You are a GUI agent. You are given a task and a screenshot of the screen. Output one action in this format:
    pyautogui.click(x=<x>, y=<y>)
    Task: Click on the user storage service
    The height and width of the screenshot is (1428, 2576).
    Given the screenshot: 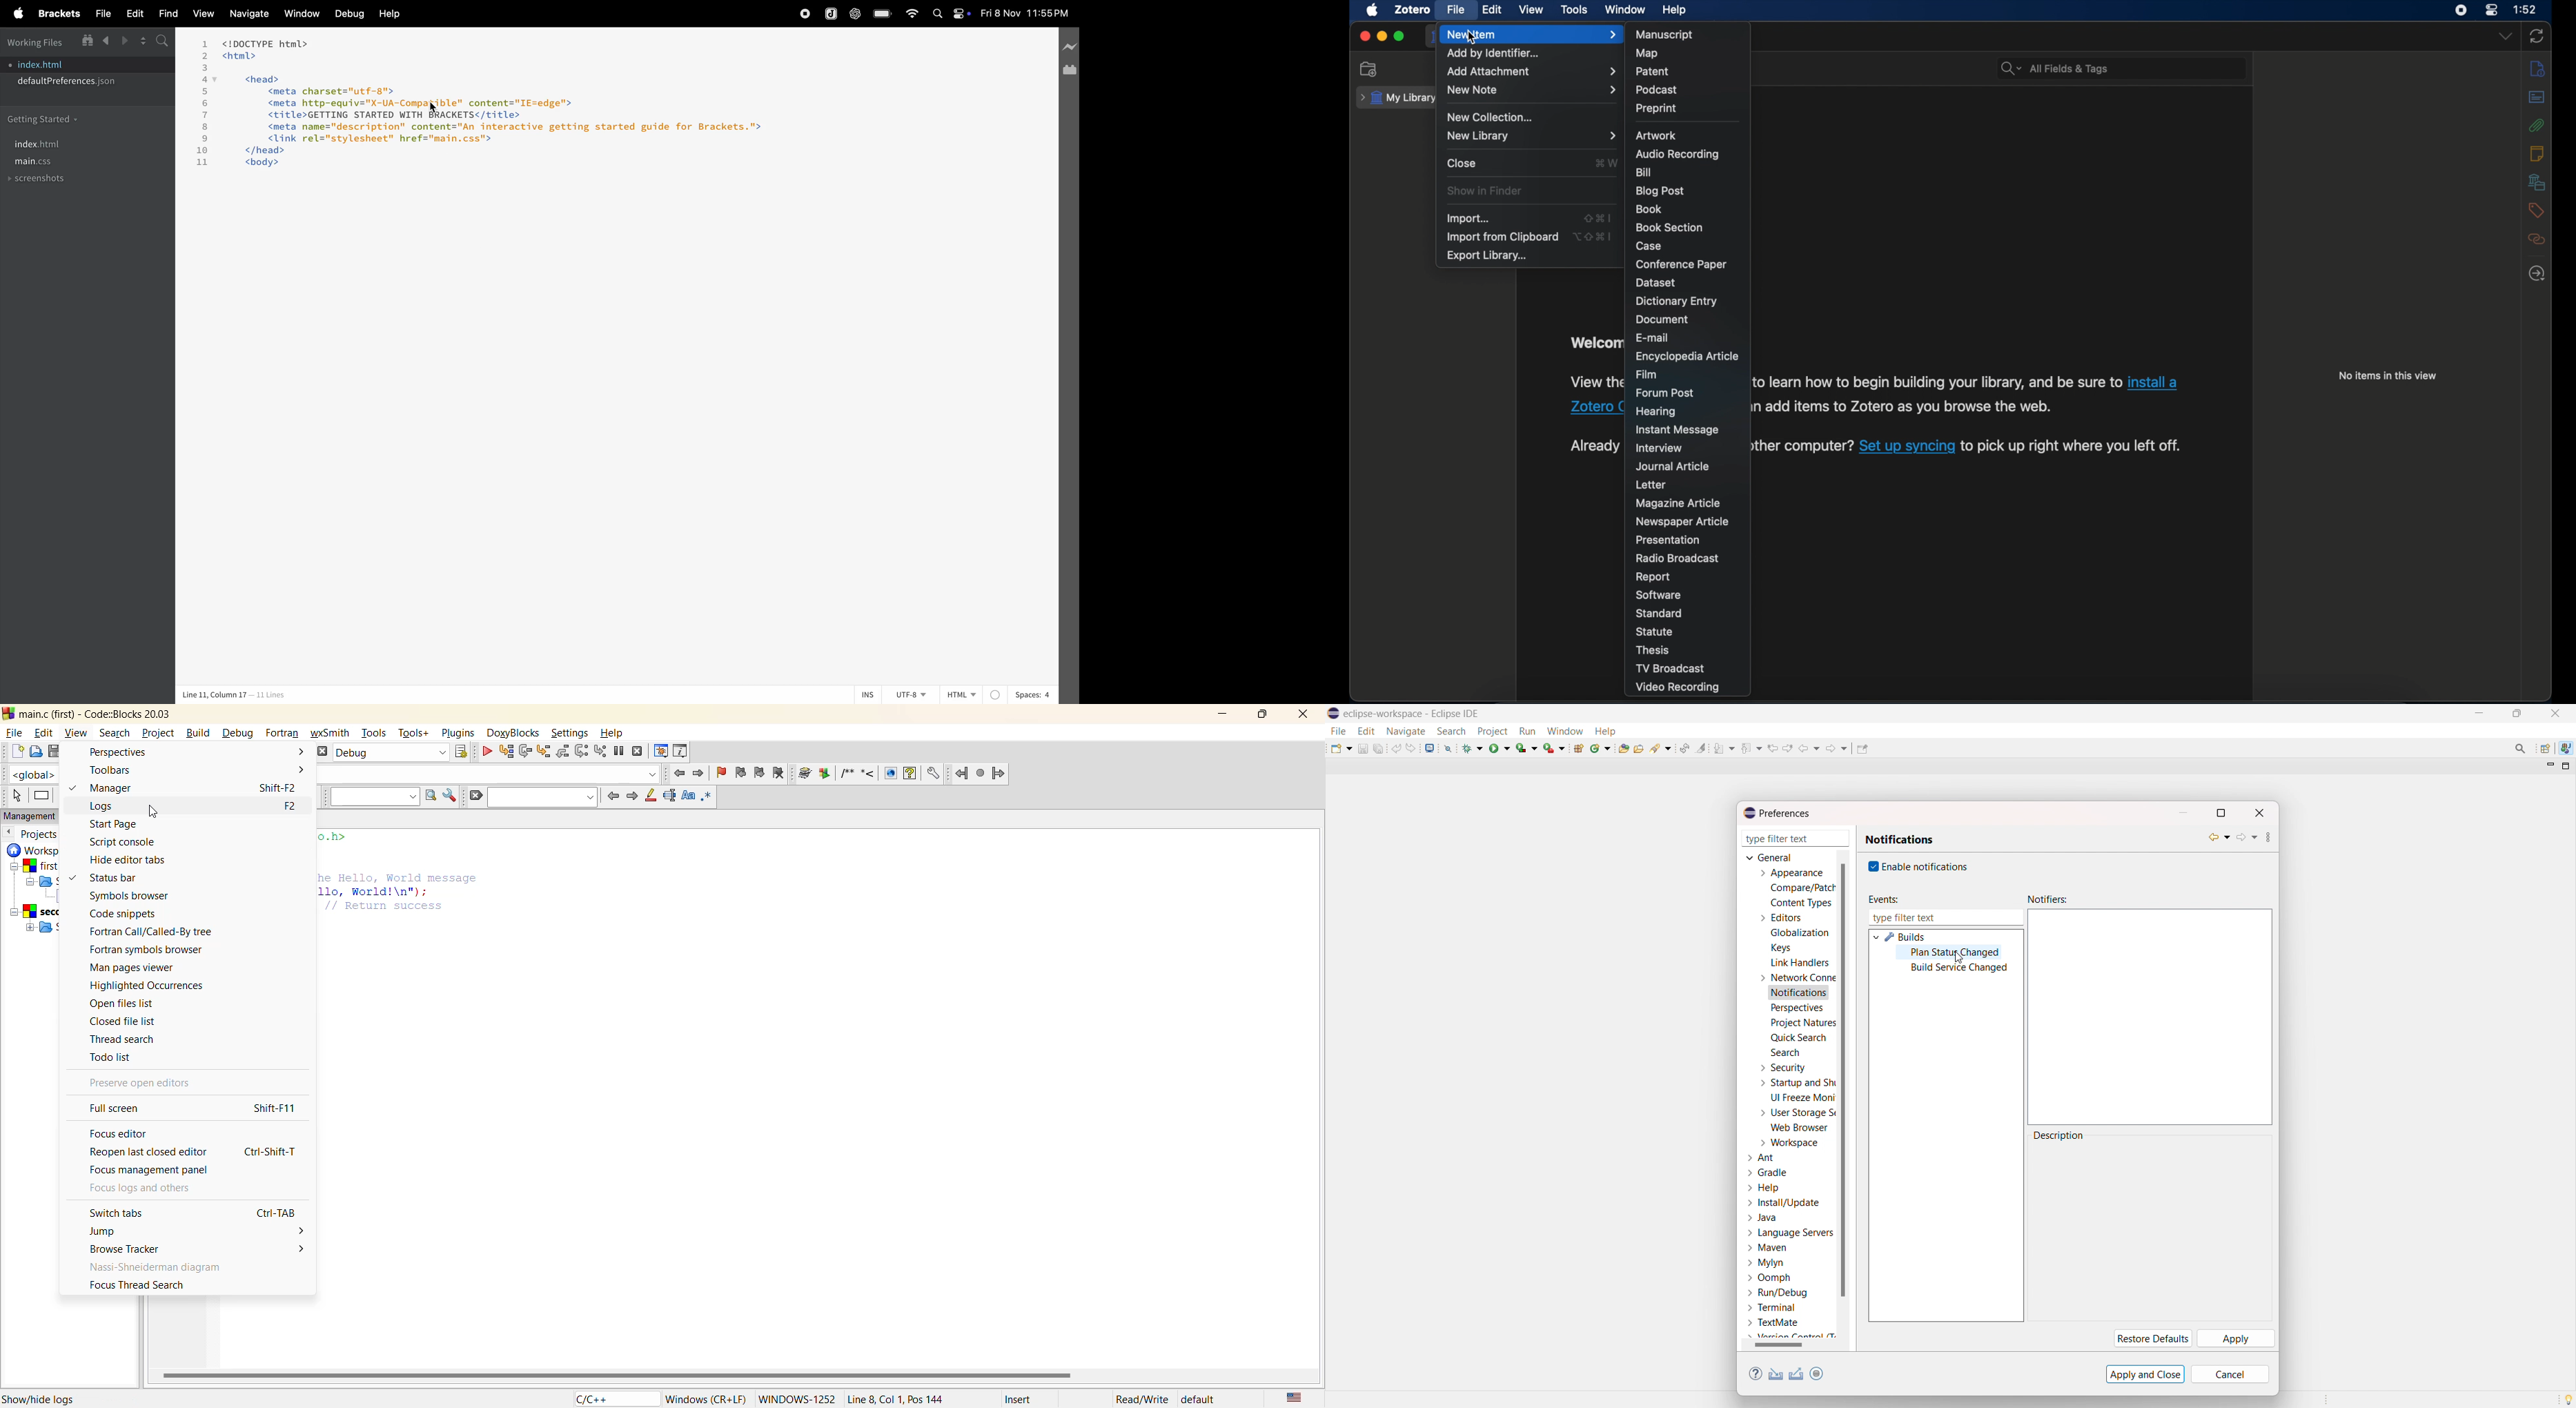 What is the action you would take?
    pyautogui.click(x=1795, y=1112)
    